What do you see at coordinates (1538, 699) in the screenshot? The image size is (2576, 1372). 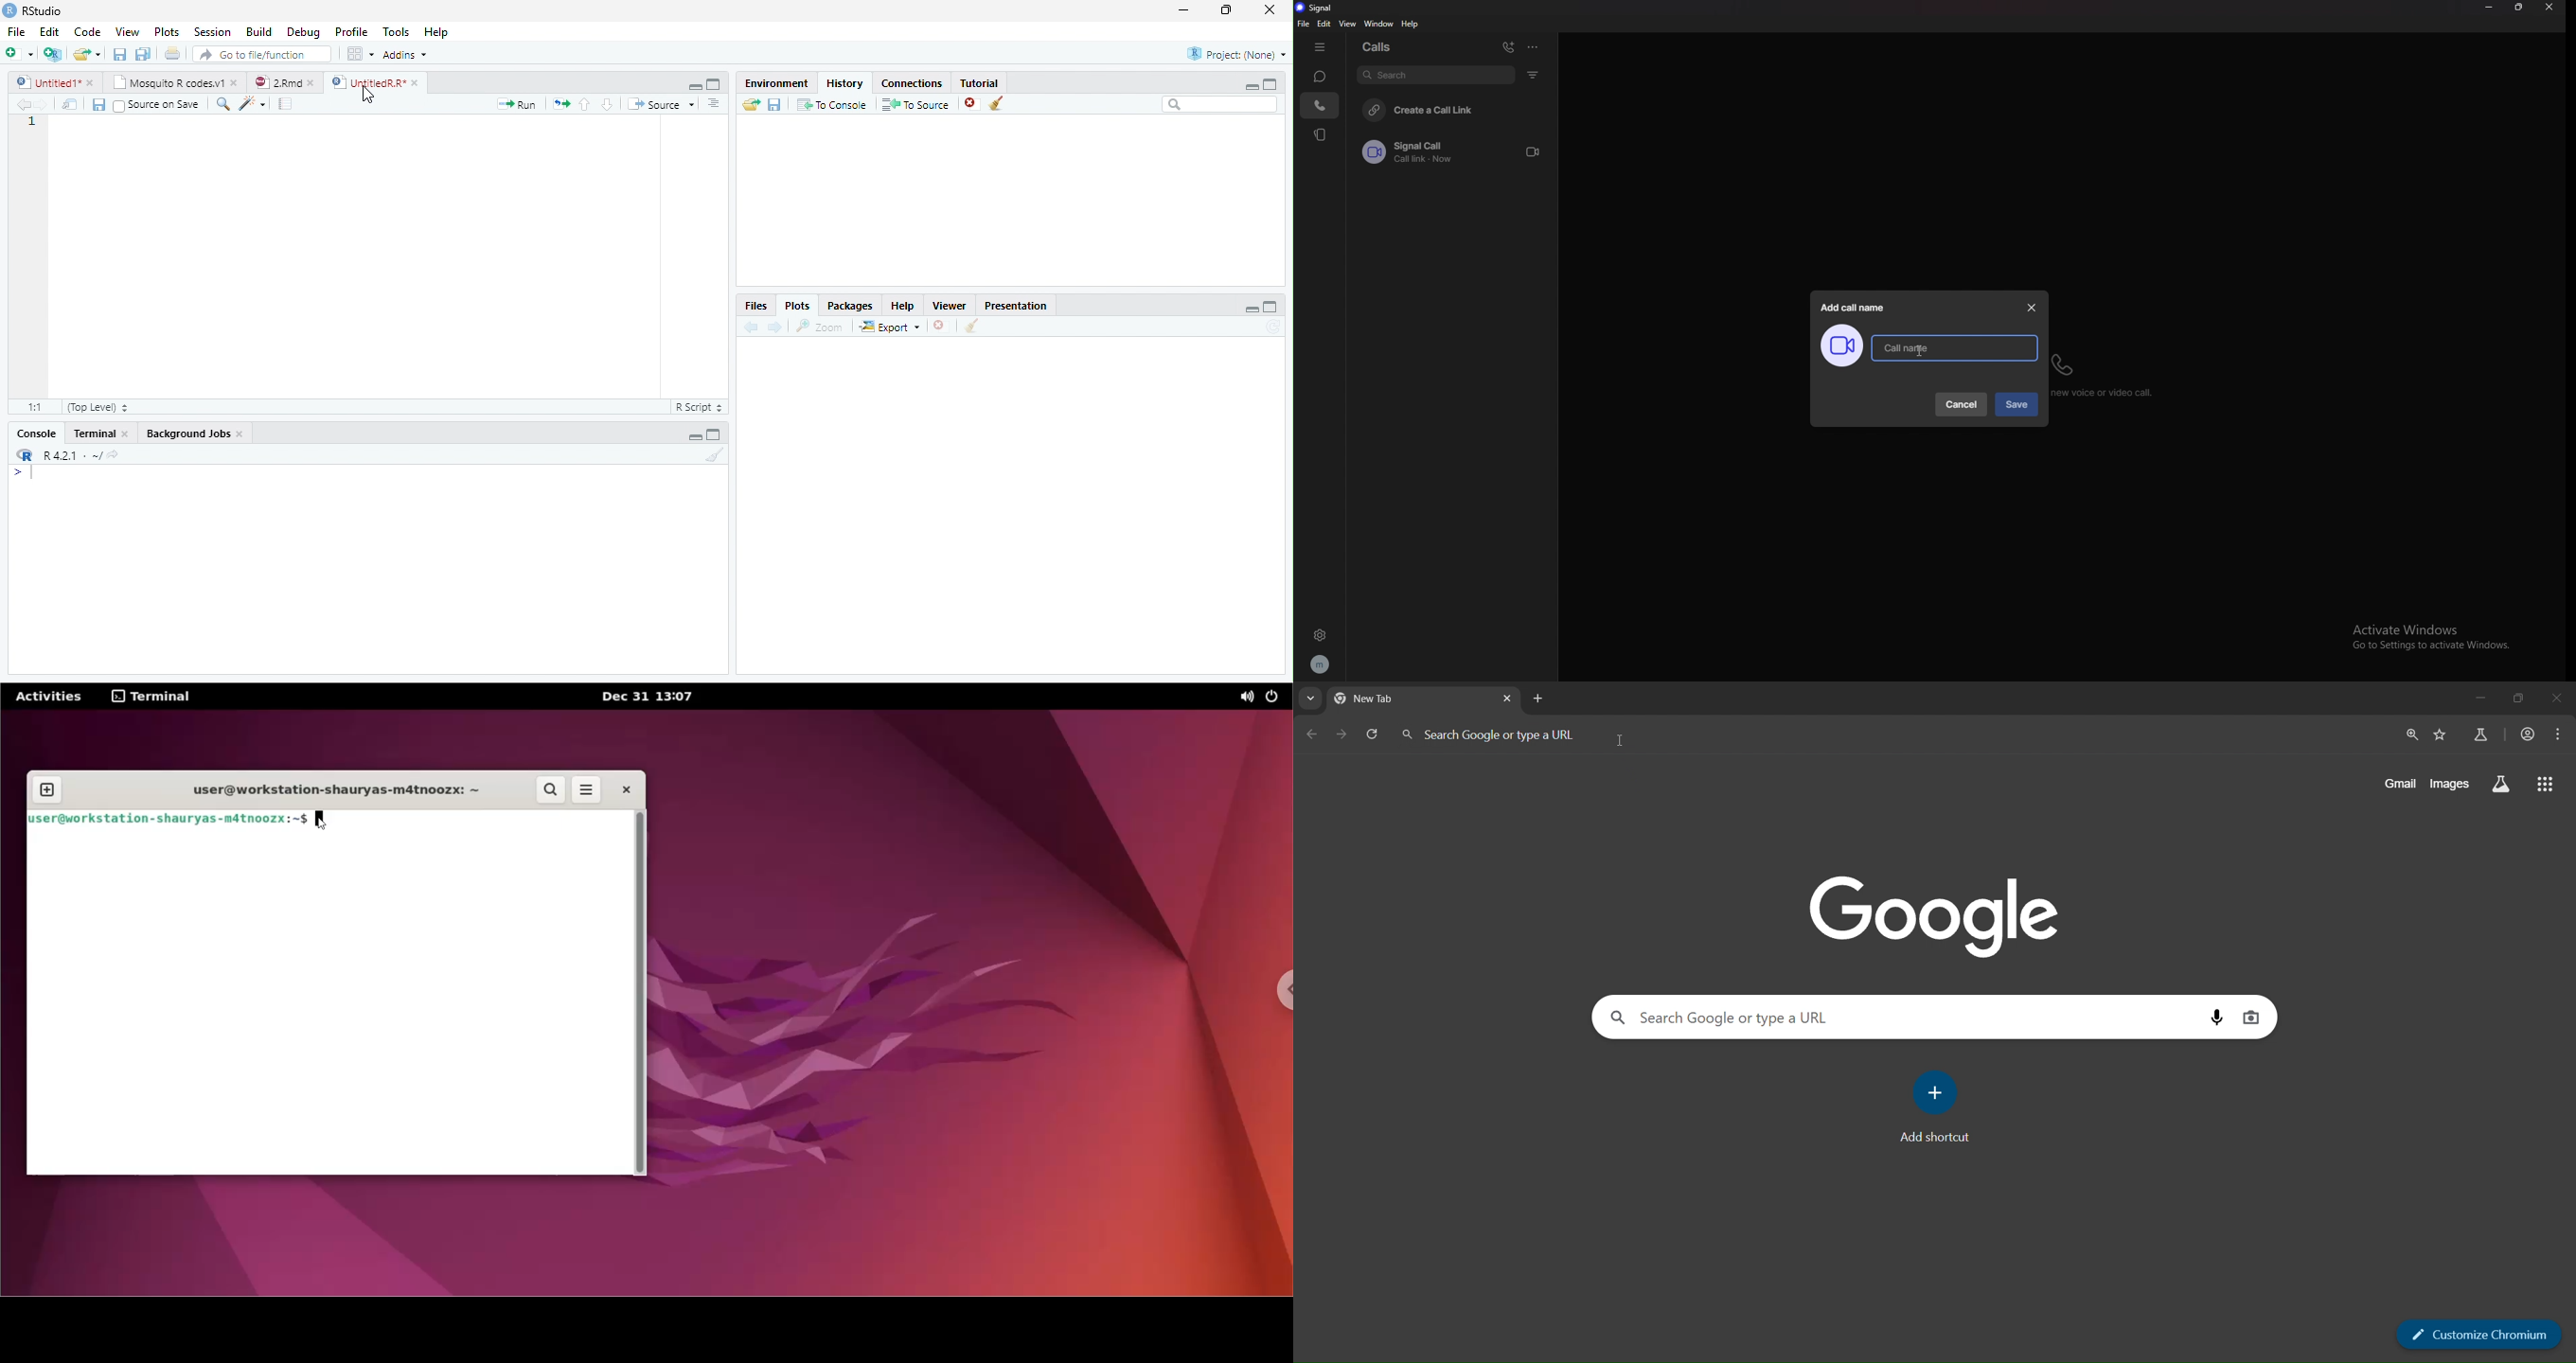 I see `new tab` at bounding box center [1538, 699].